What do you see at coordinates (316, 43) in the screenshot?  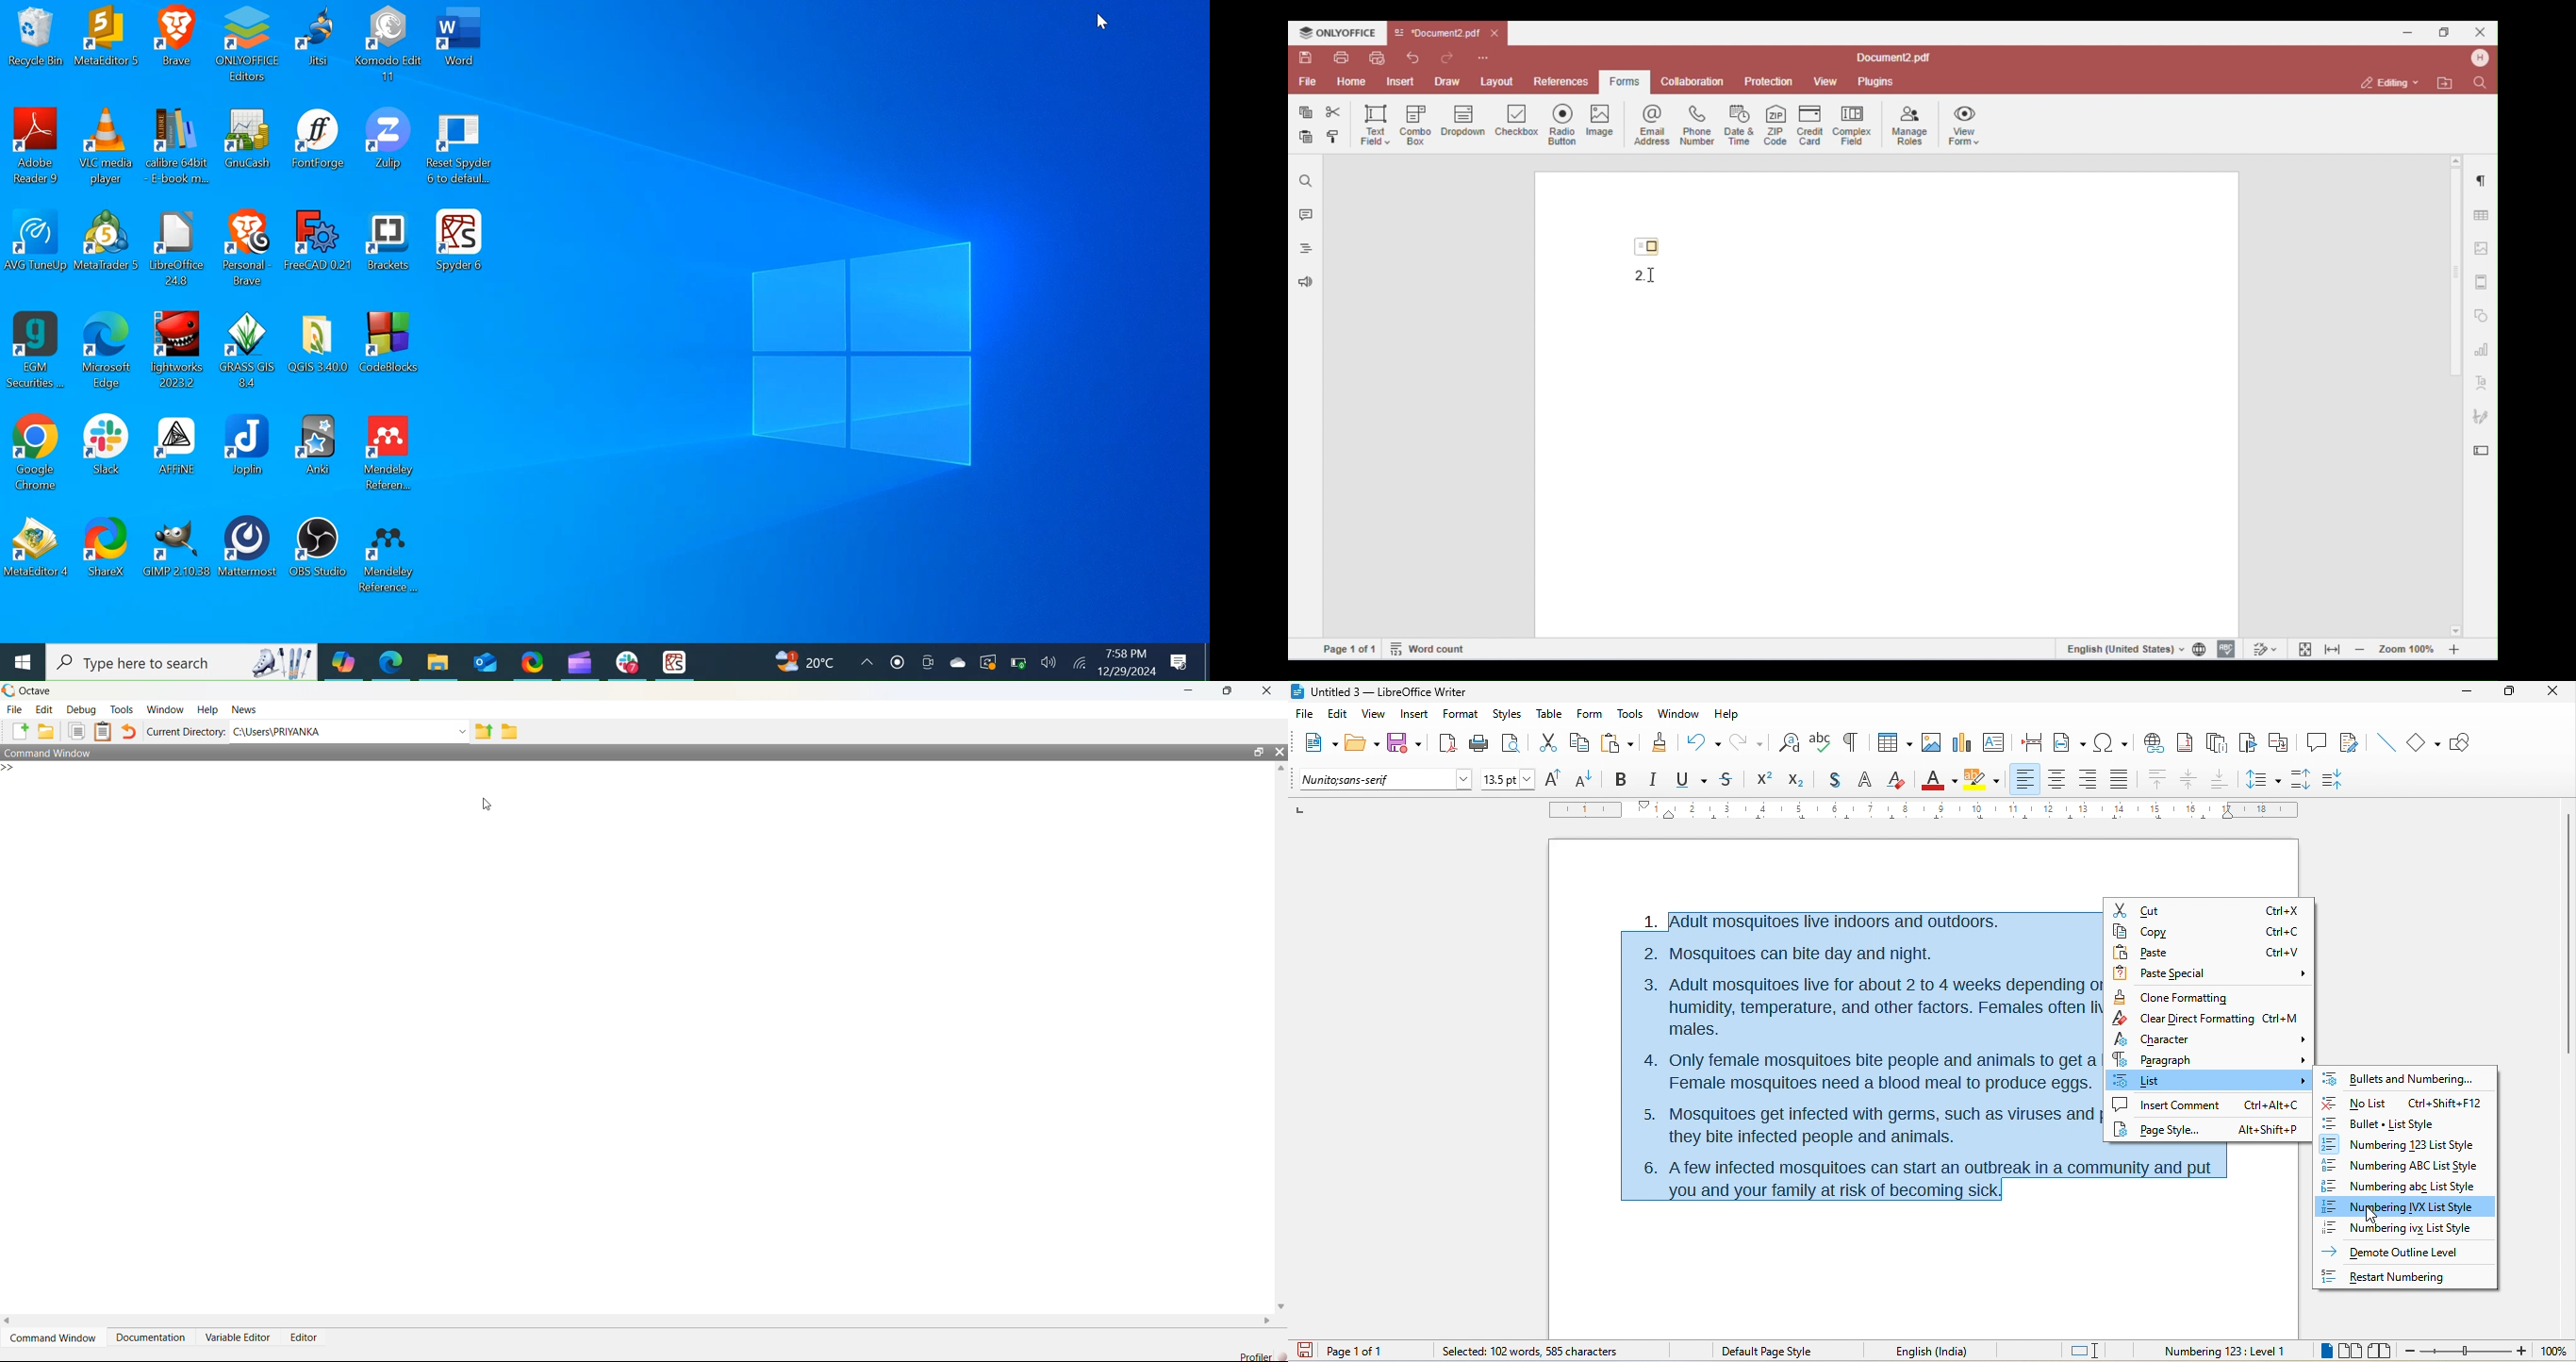 I see `Jitsi Desktop icon` at bounding box center [316, 43].